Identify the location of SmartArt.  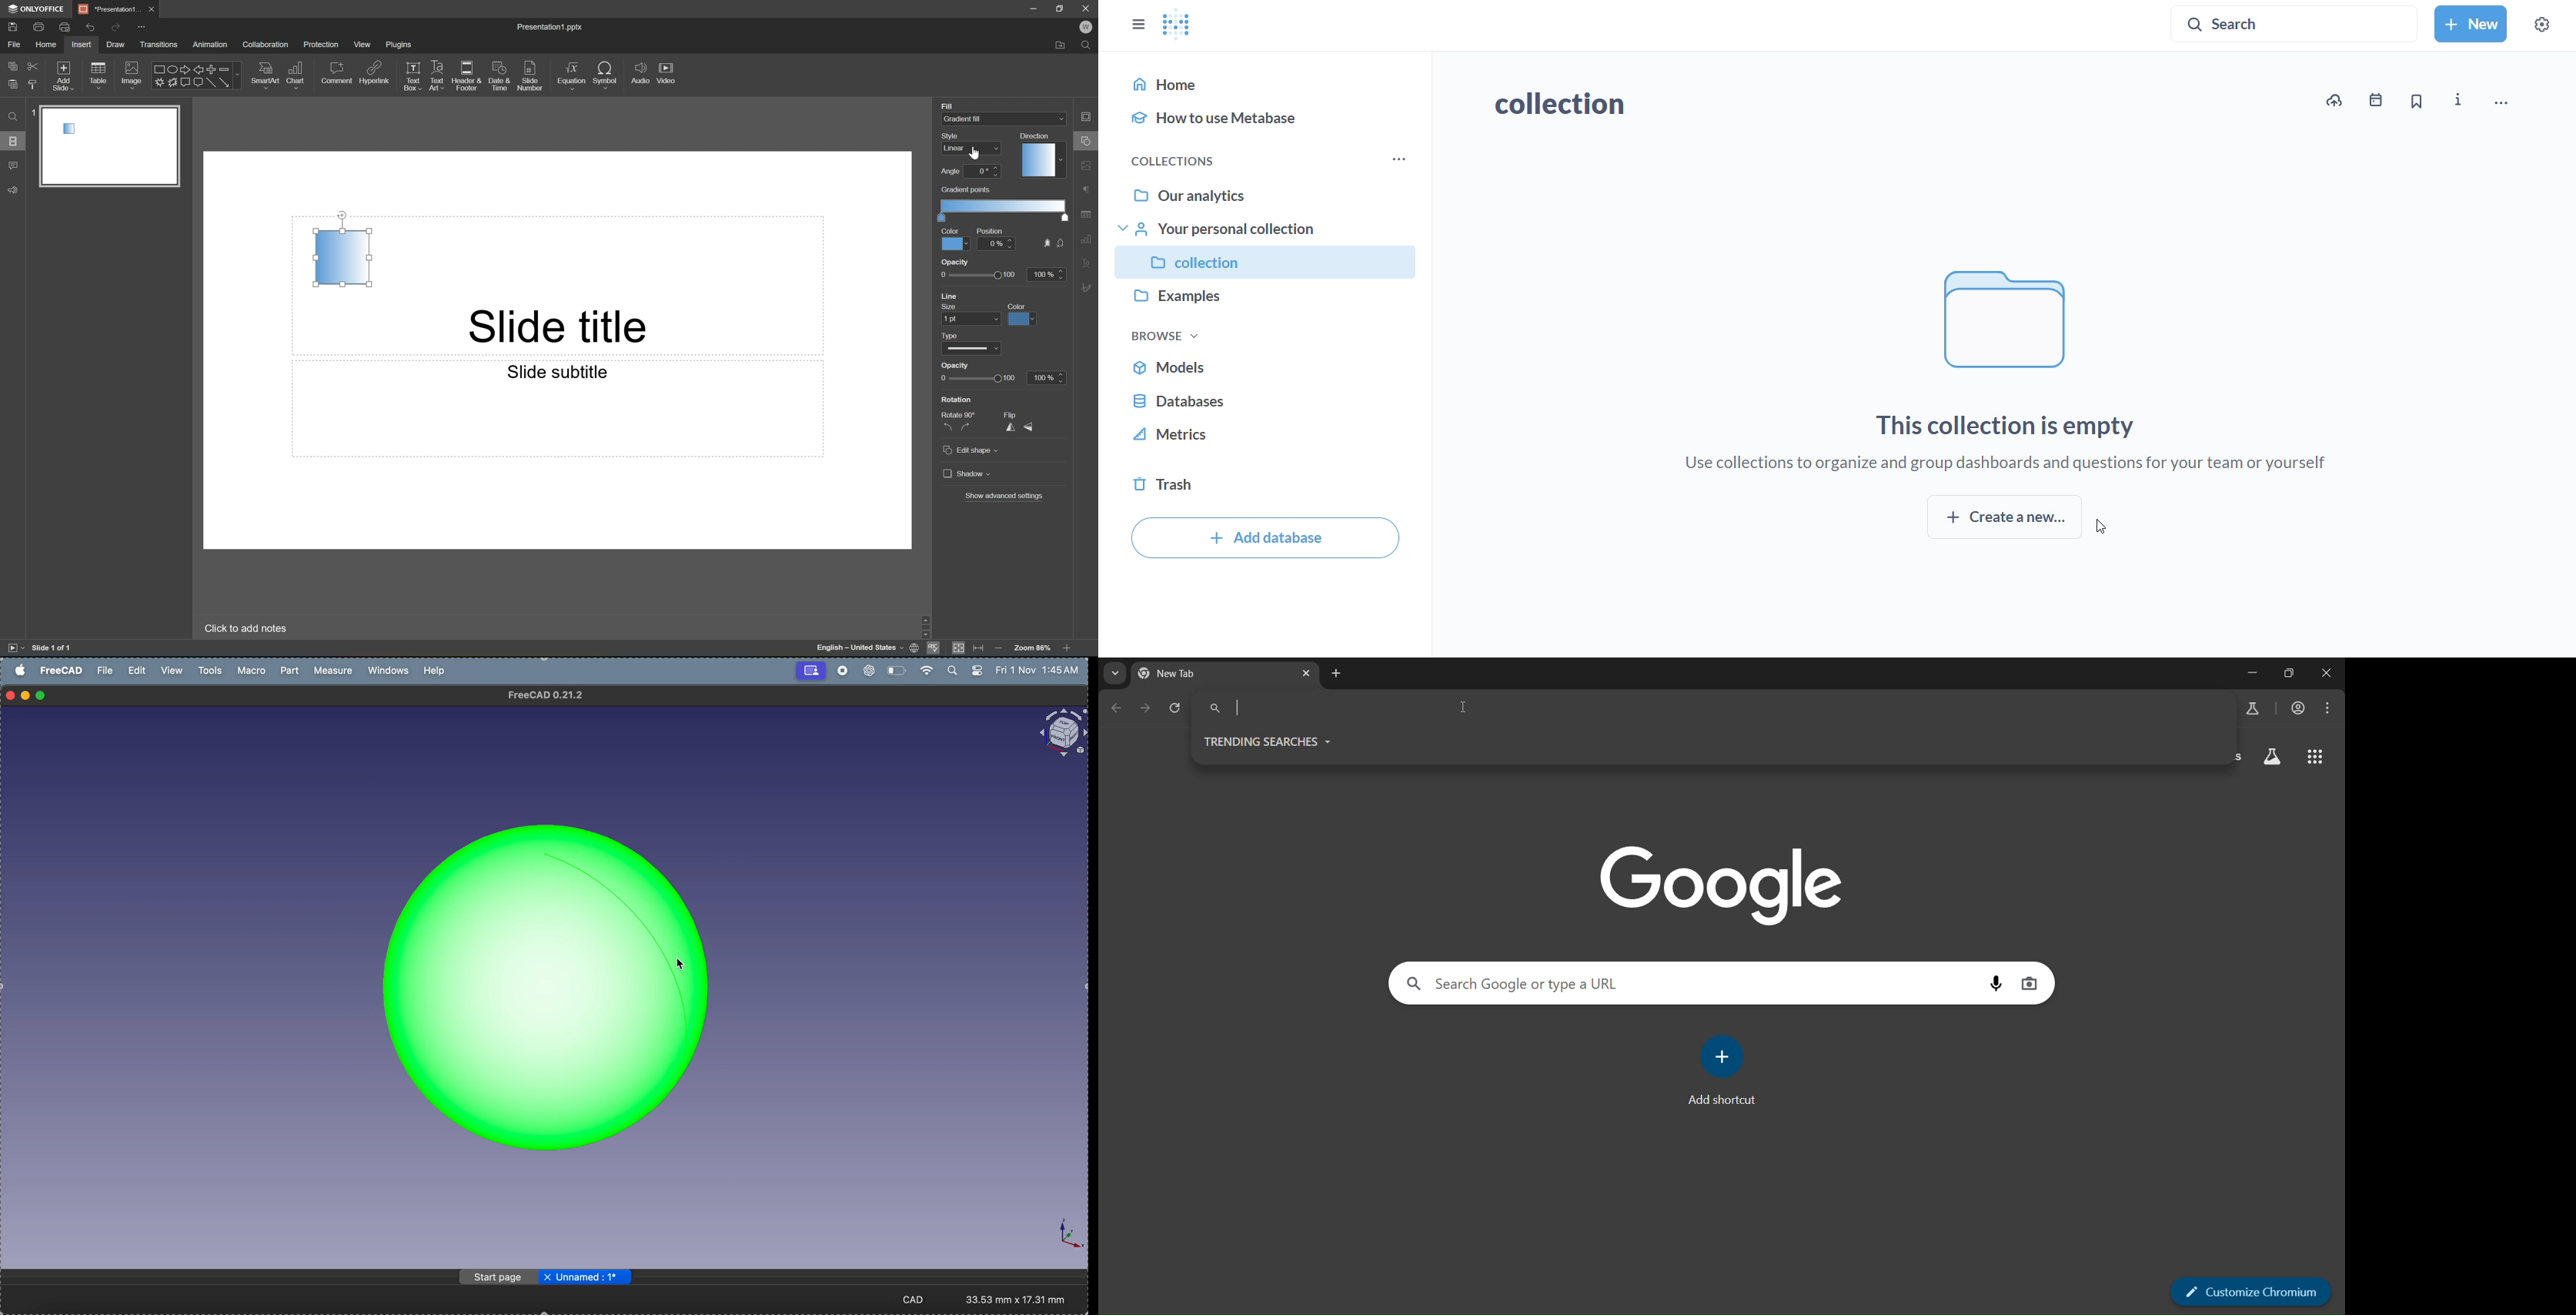
(264, 74).